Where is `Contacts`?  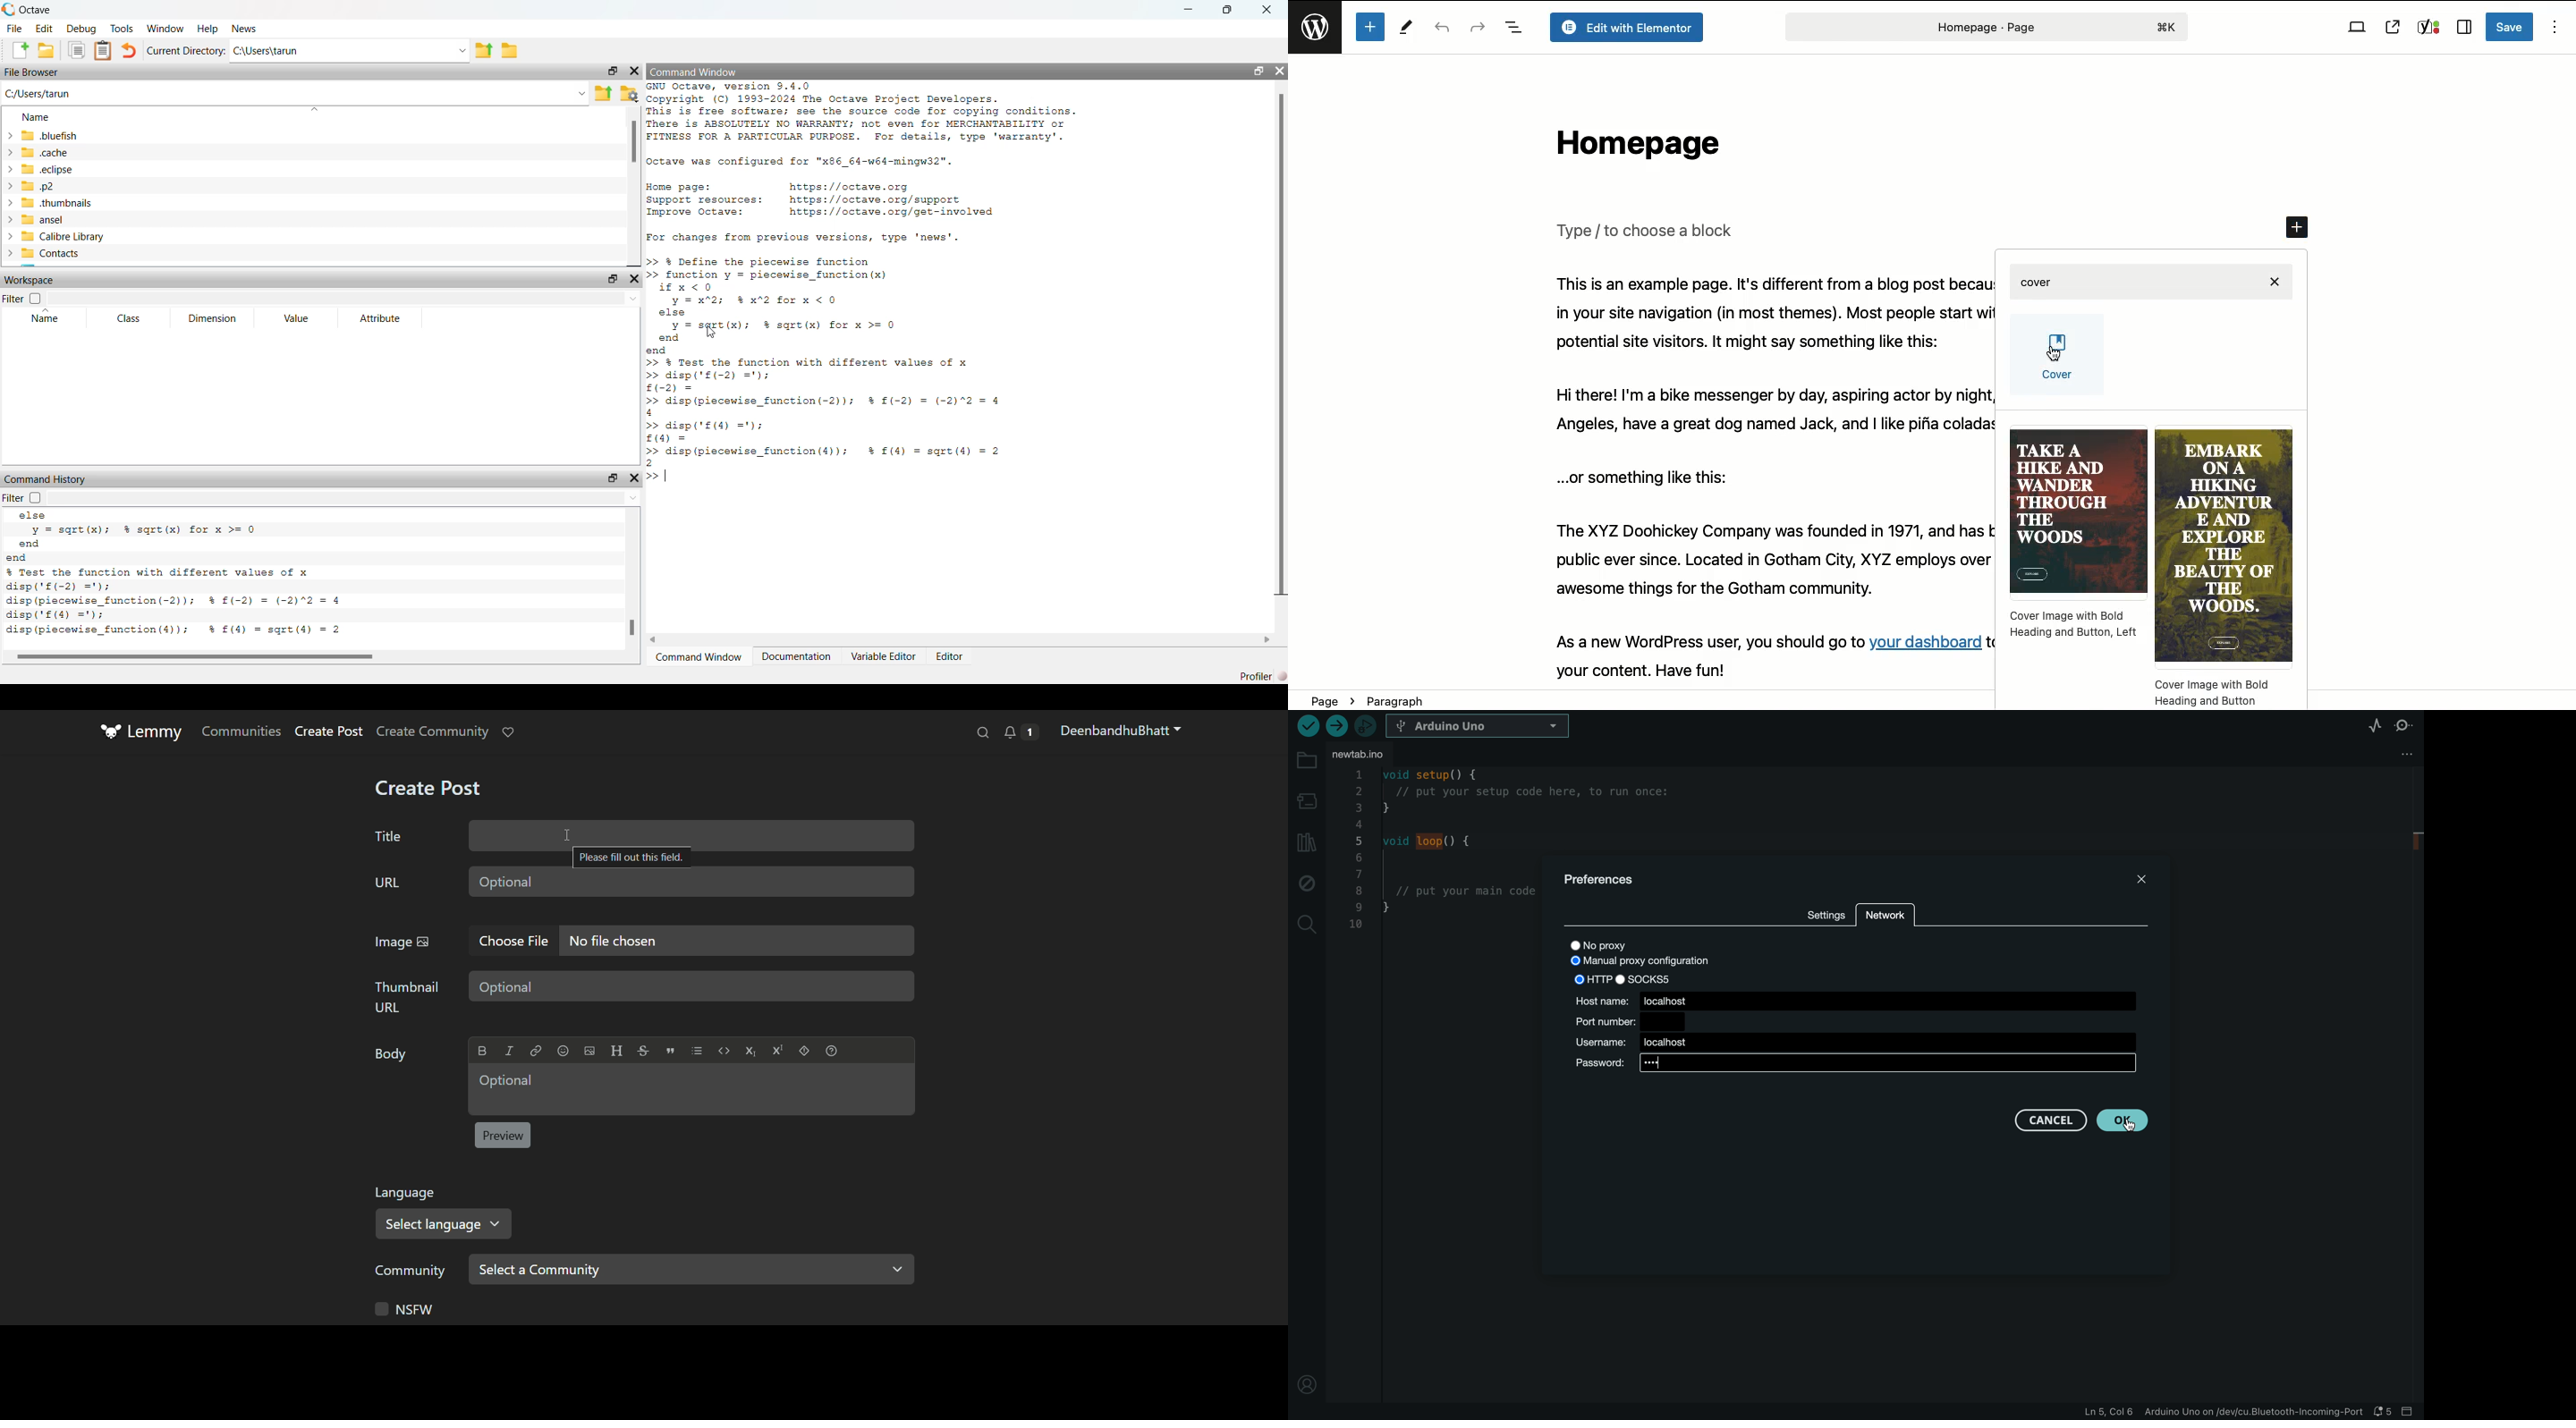 Contacts is located at coordinates (48, 254).